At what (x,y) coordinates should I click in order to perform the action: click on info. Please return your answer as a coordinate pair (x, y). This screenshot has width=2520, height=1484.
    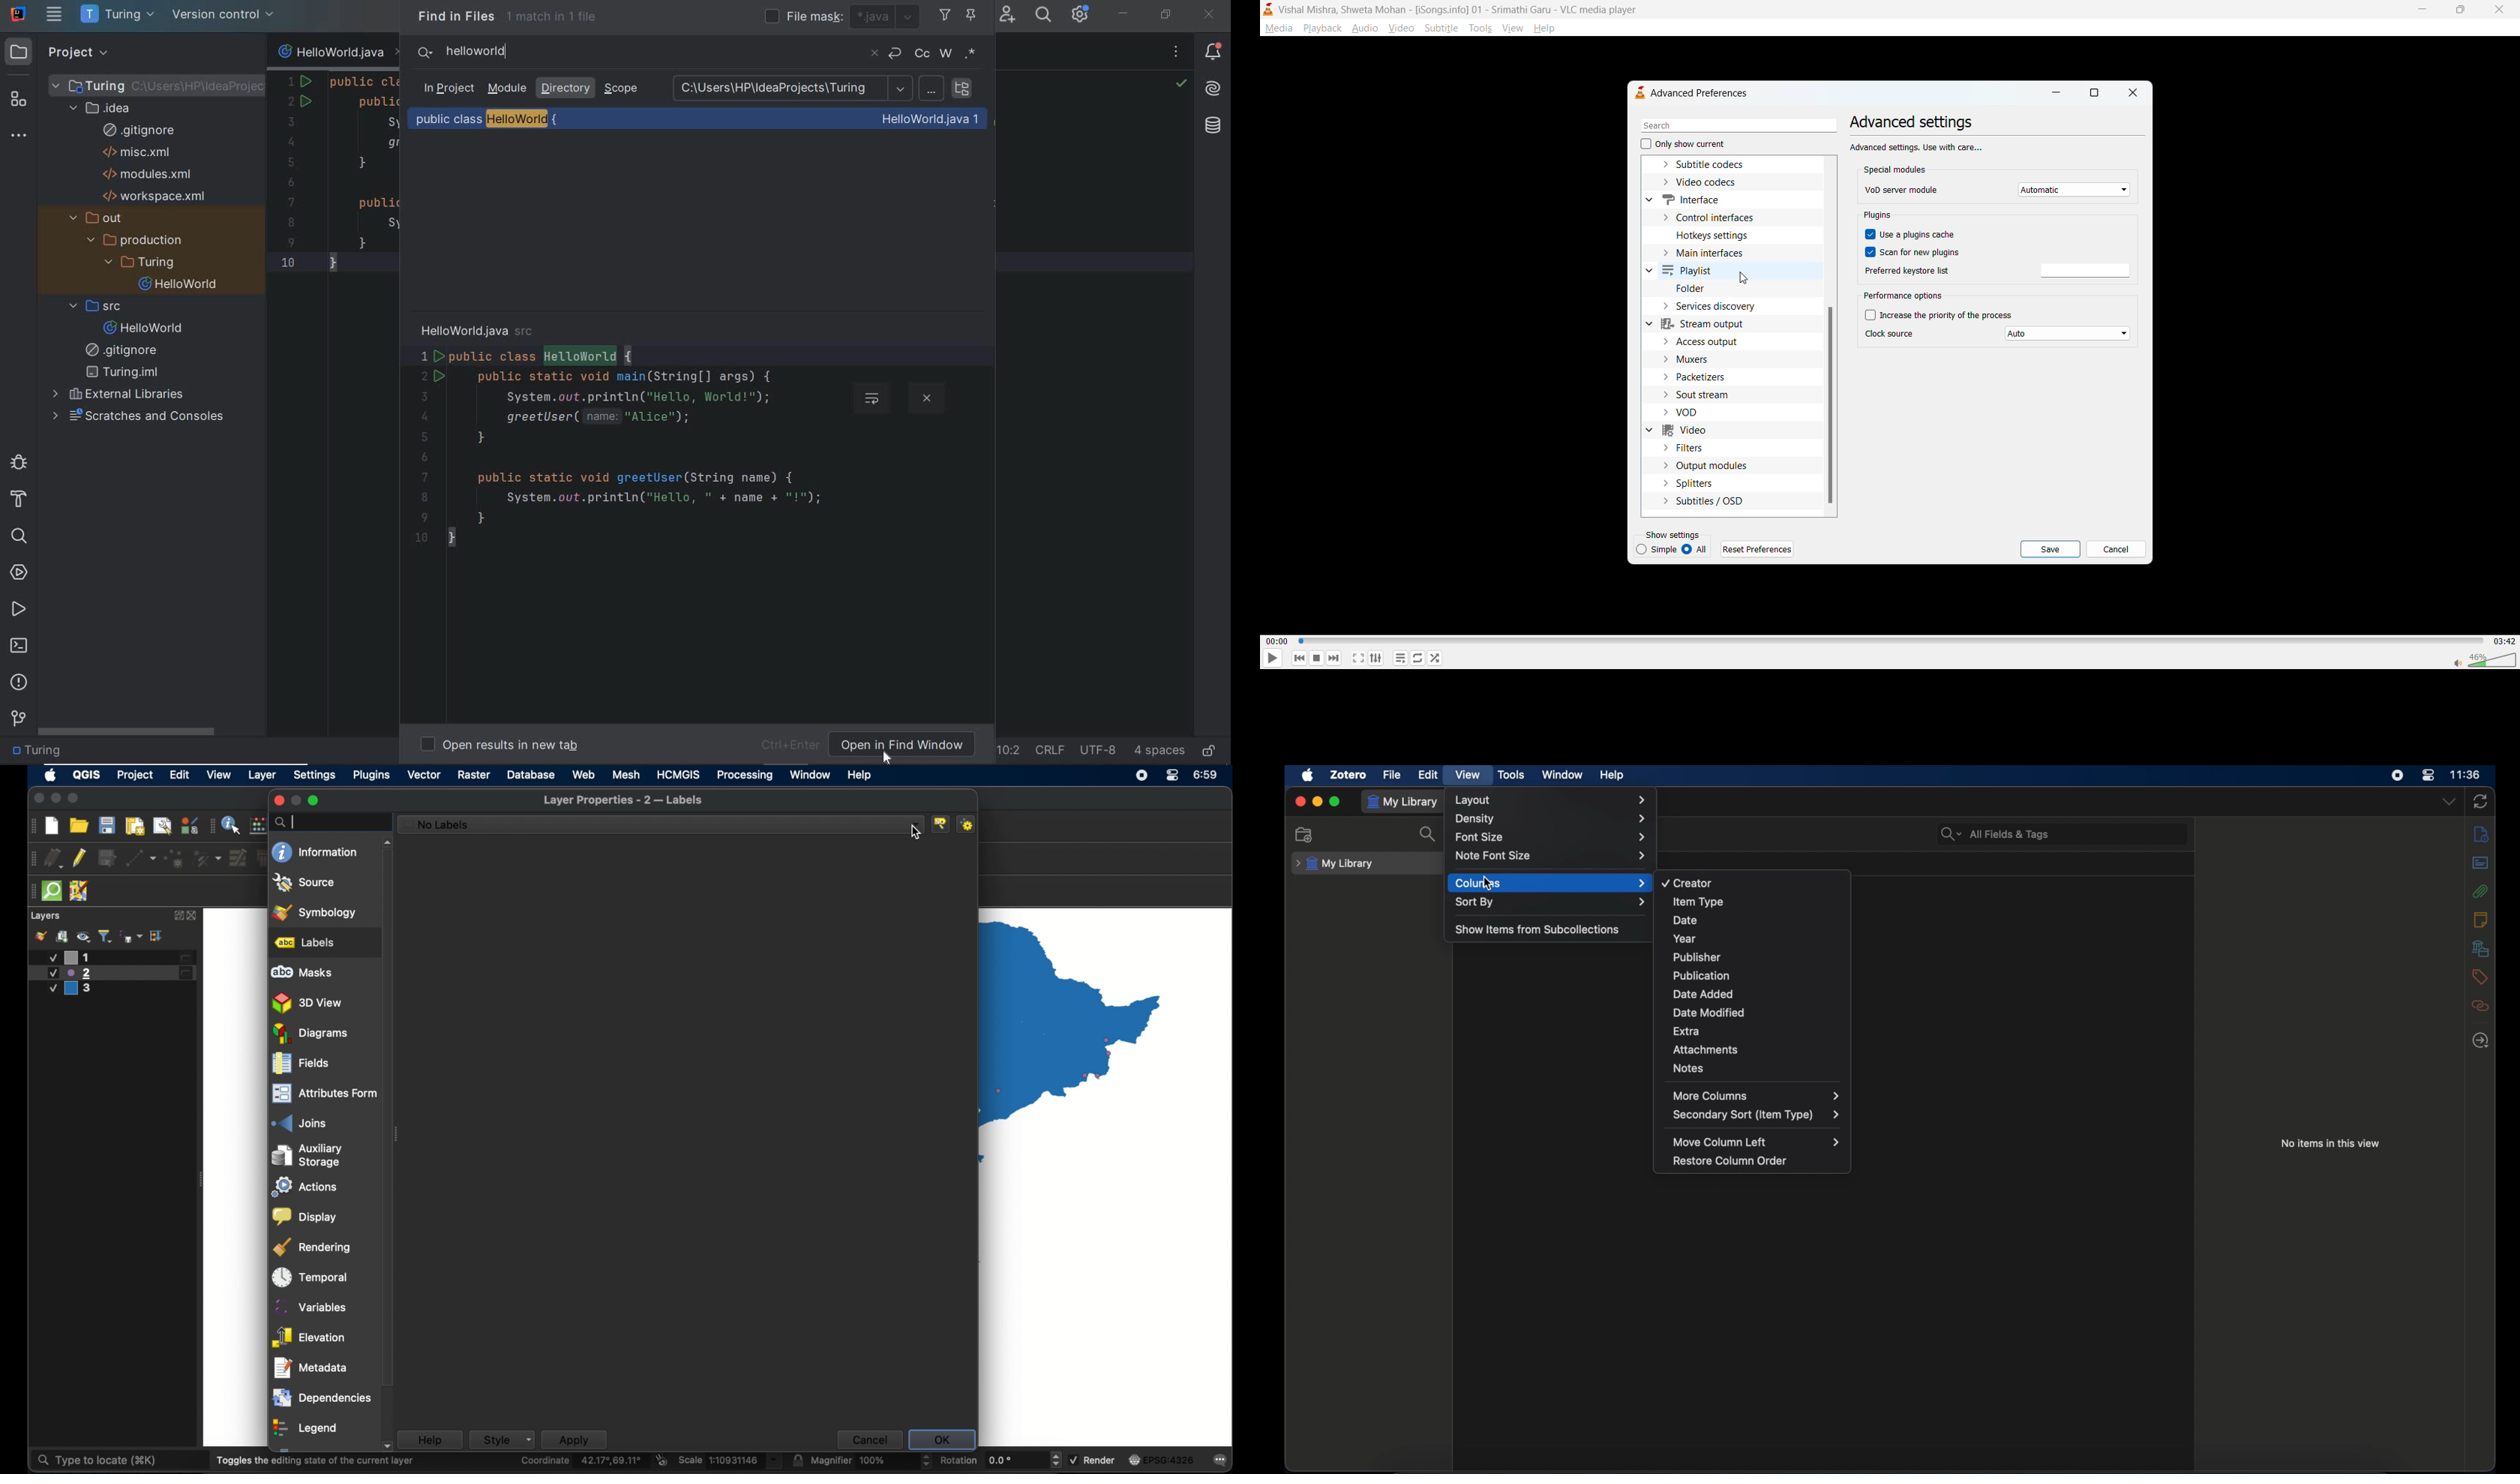
    Looking at the image, I should click on (2482, 835).